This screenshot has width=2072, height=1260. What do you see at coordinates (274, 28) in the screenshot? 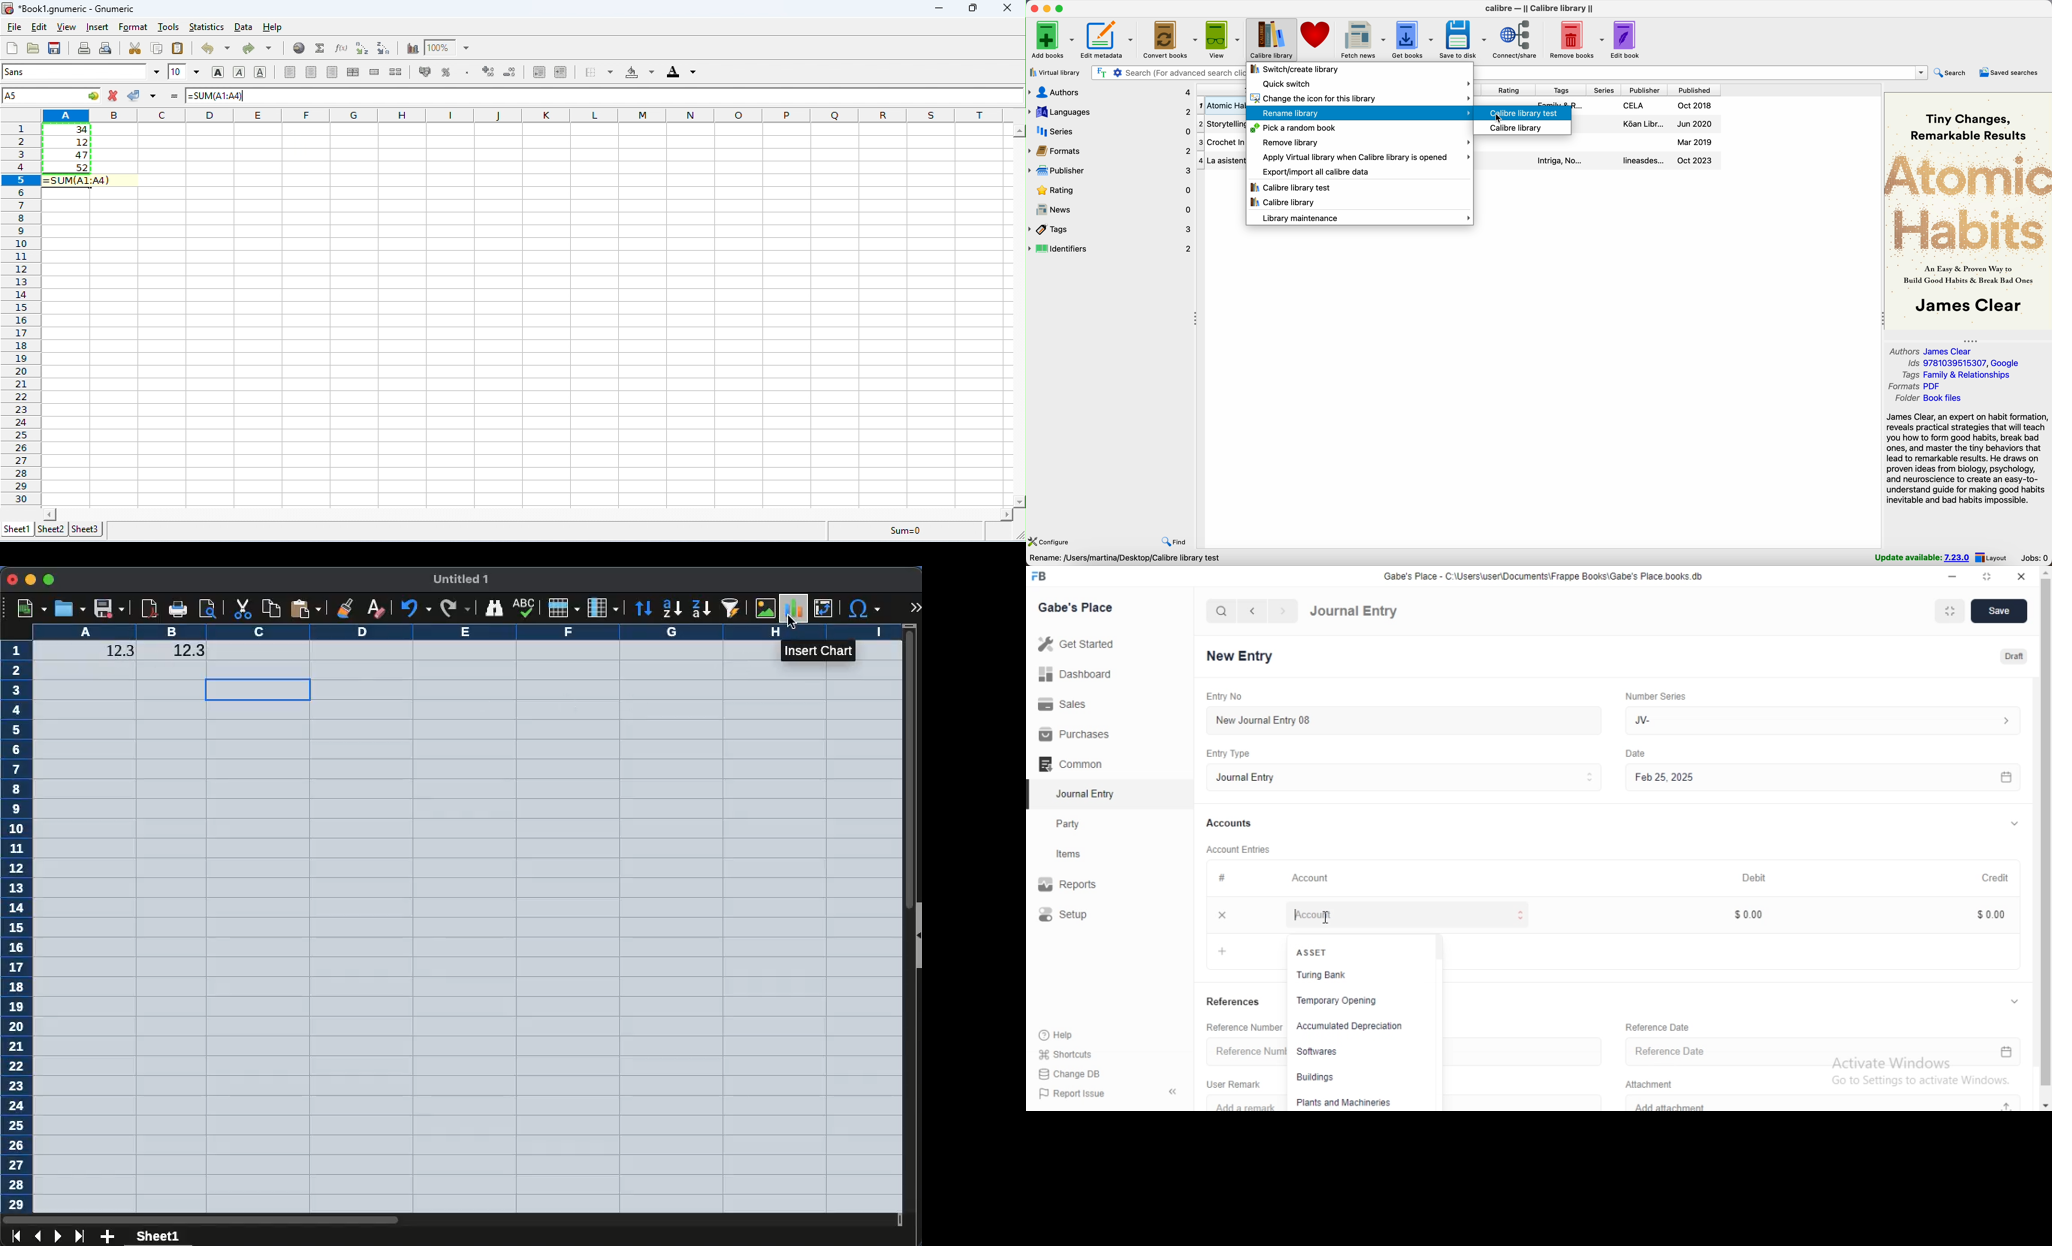
I see `help` at bounding box center [274, 28].